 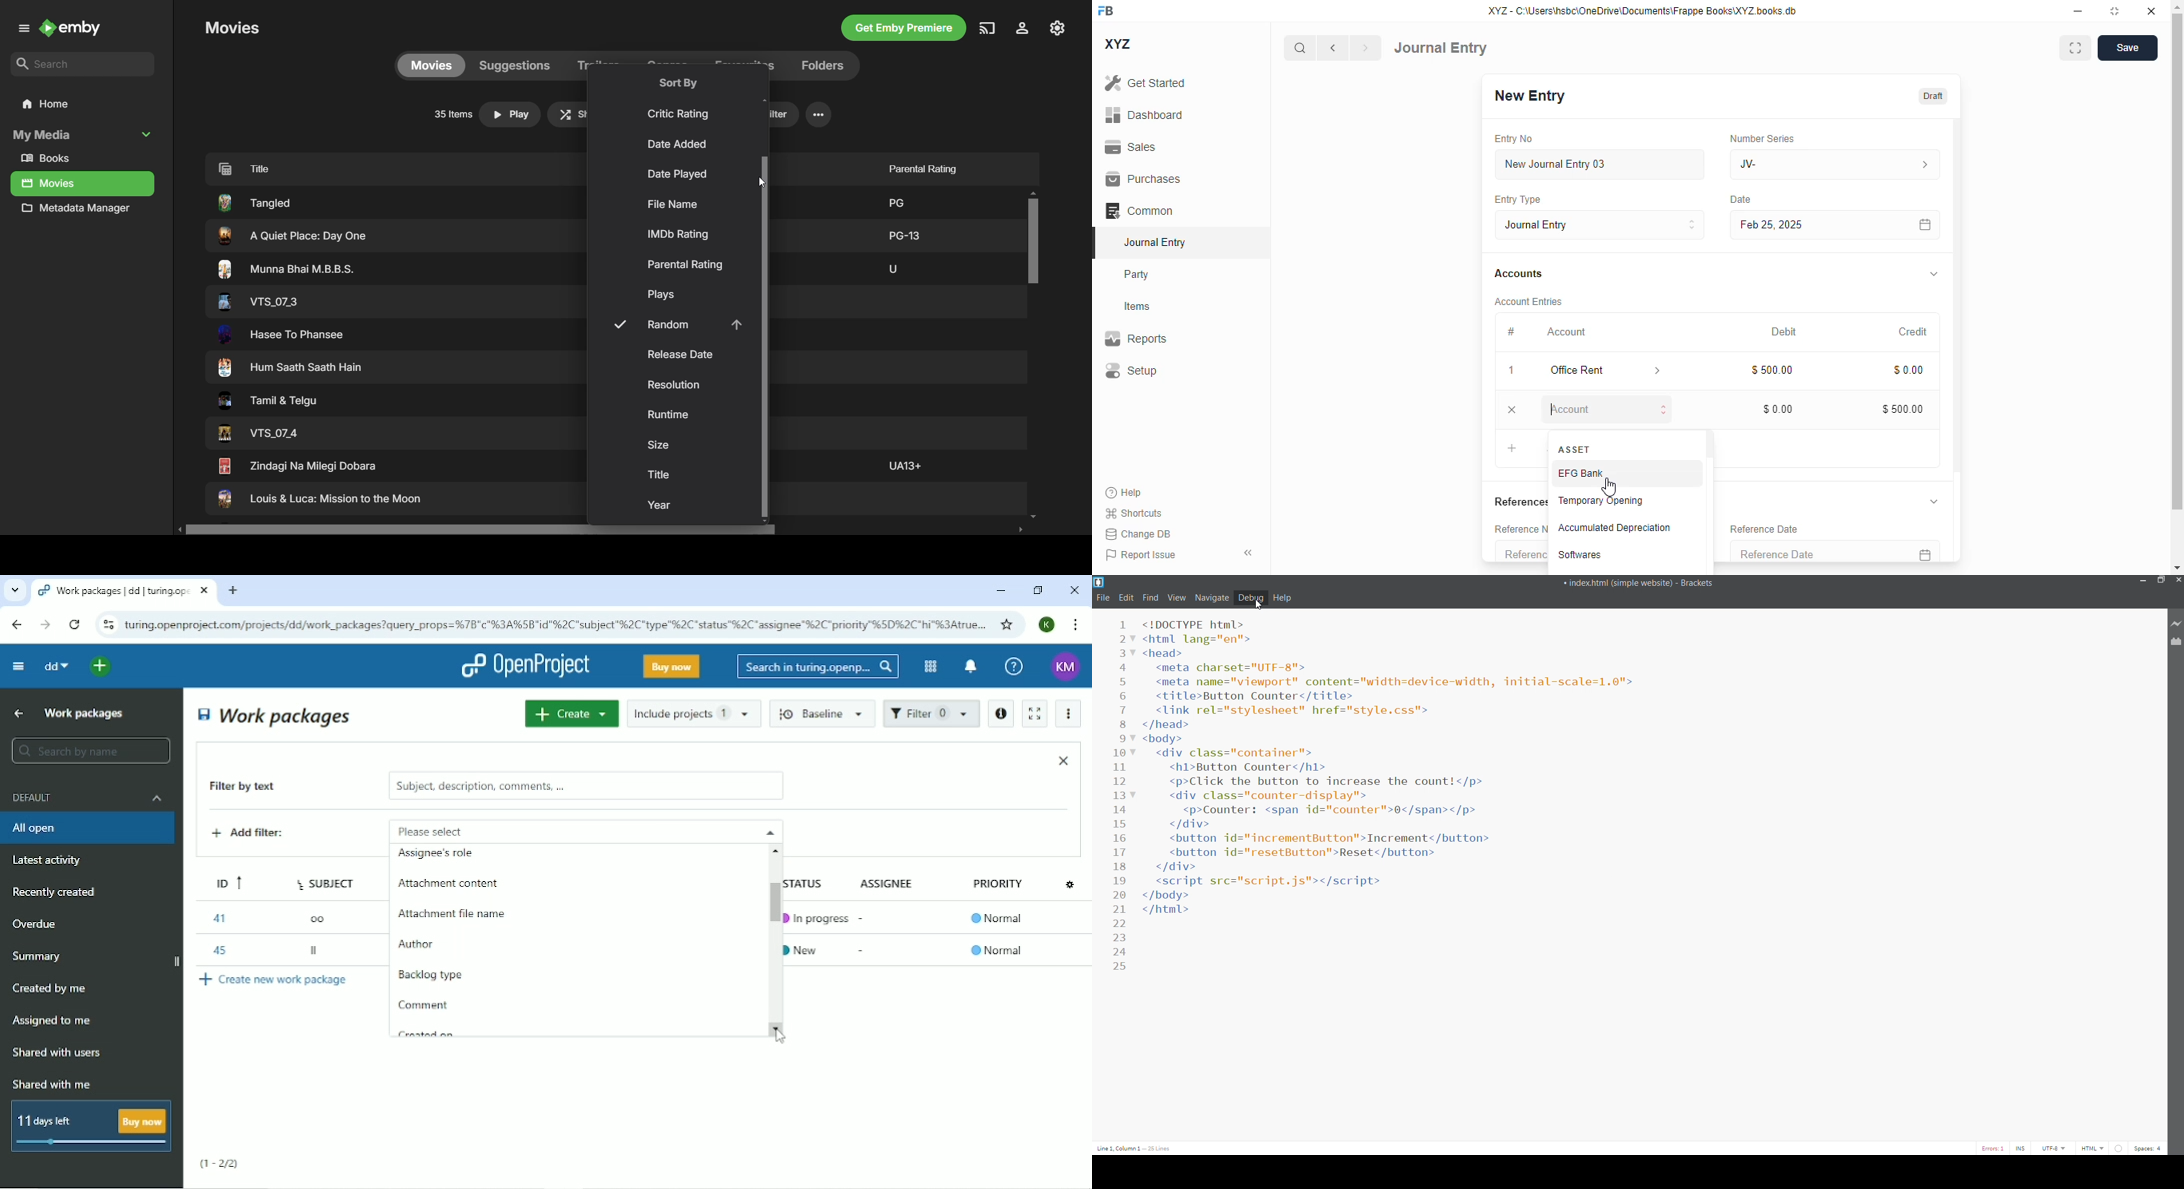 What do you see at coordinates (1803, 552) in the screenshot?
I see `reference date` at bounding box center [1803, 552].